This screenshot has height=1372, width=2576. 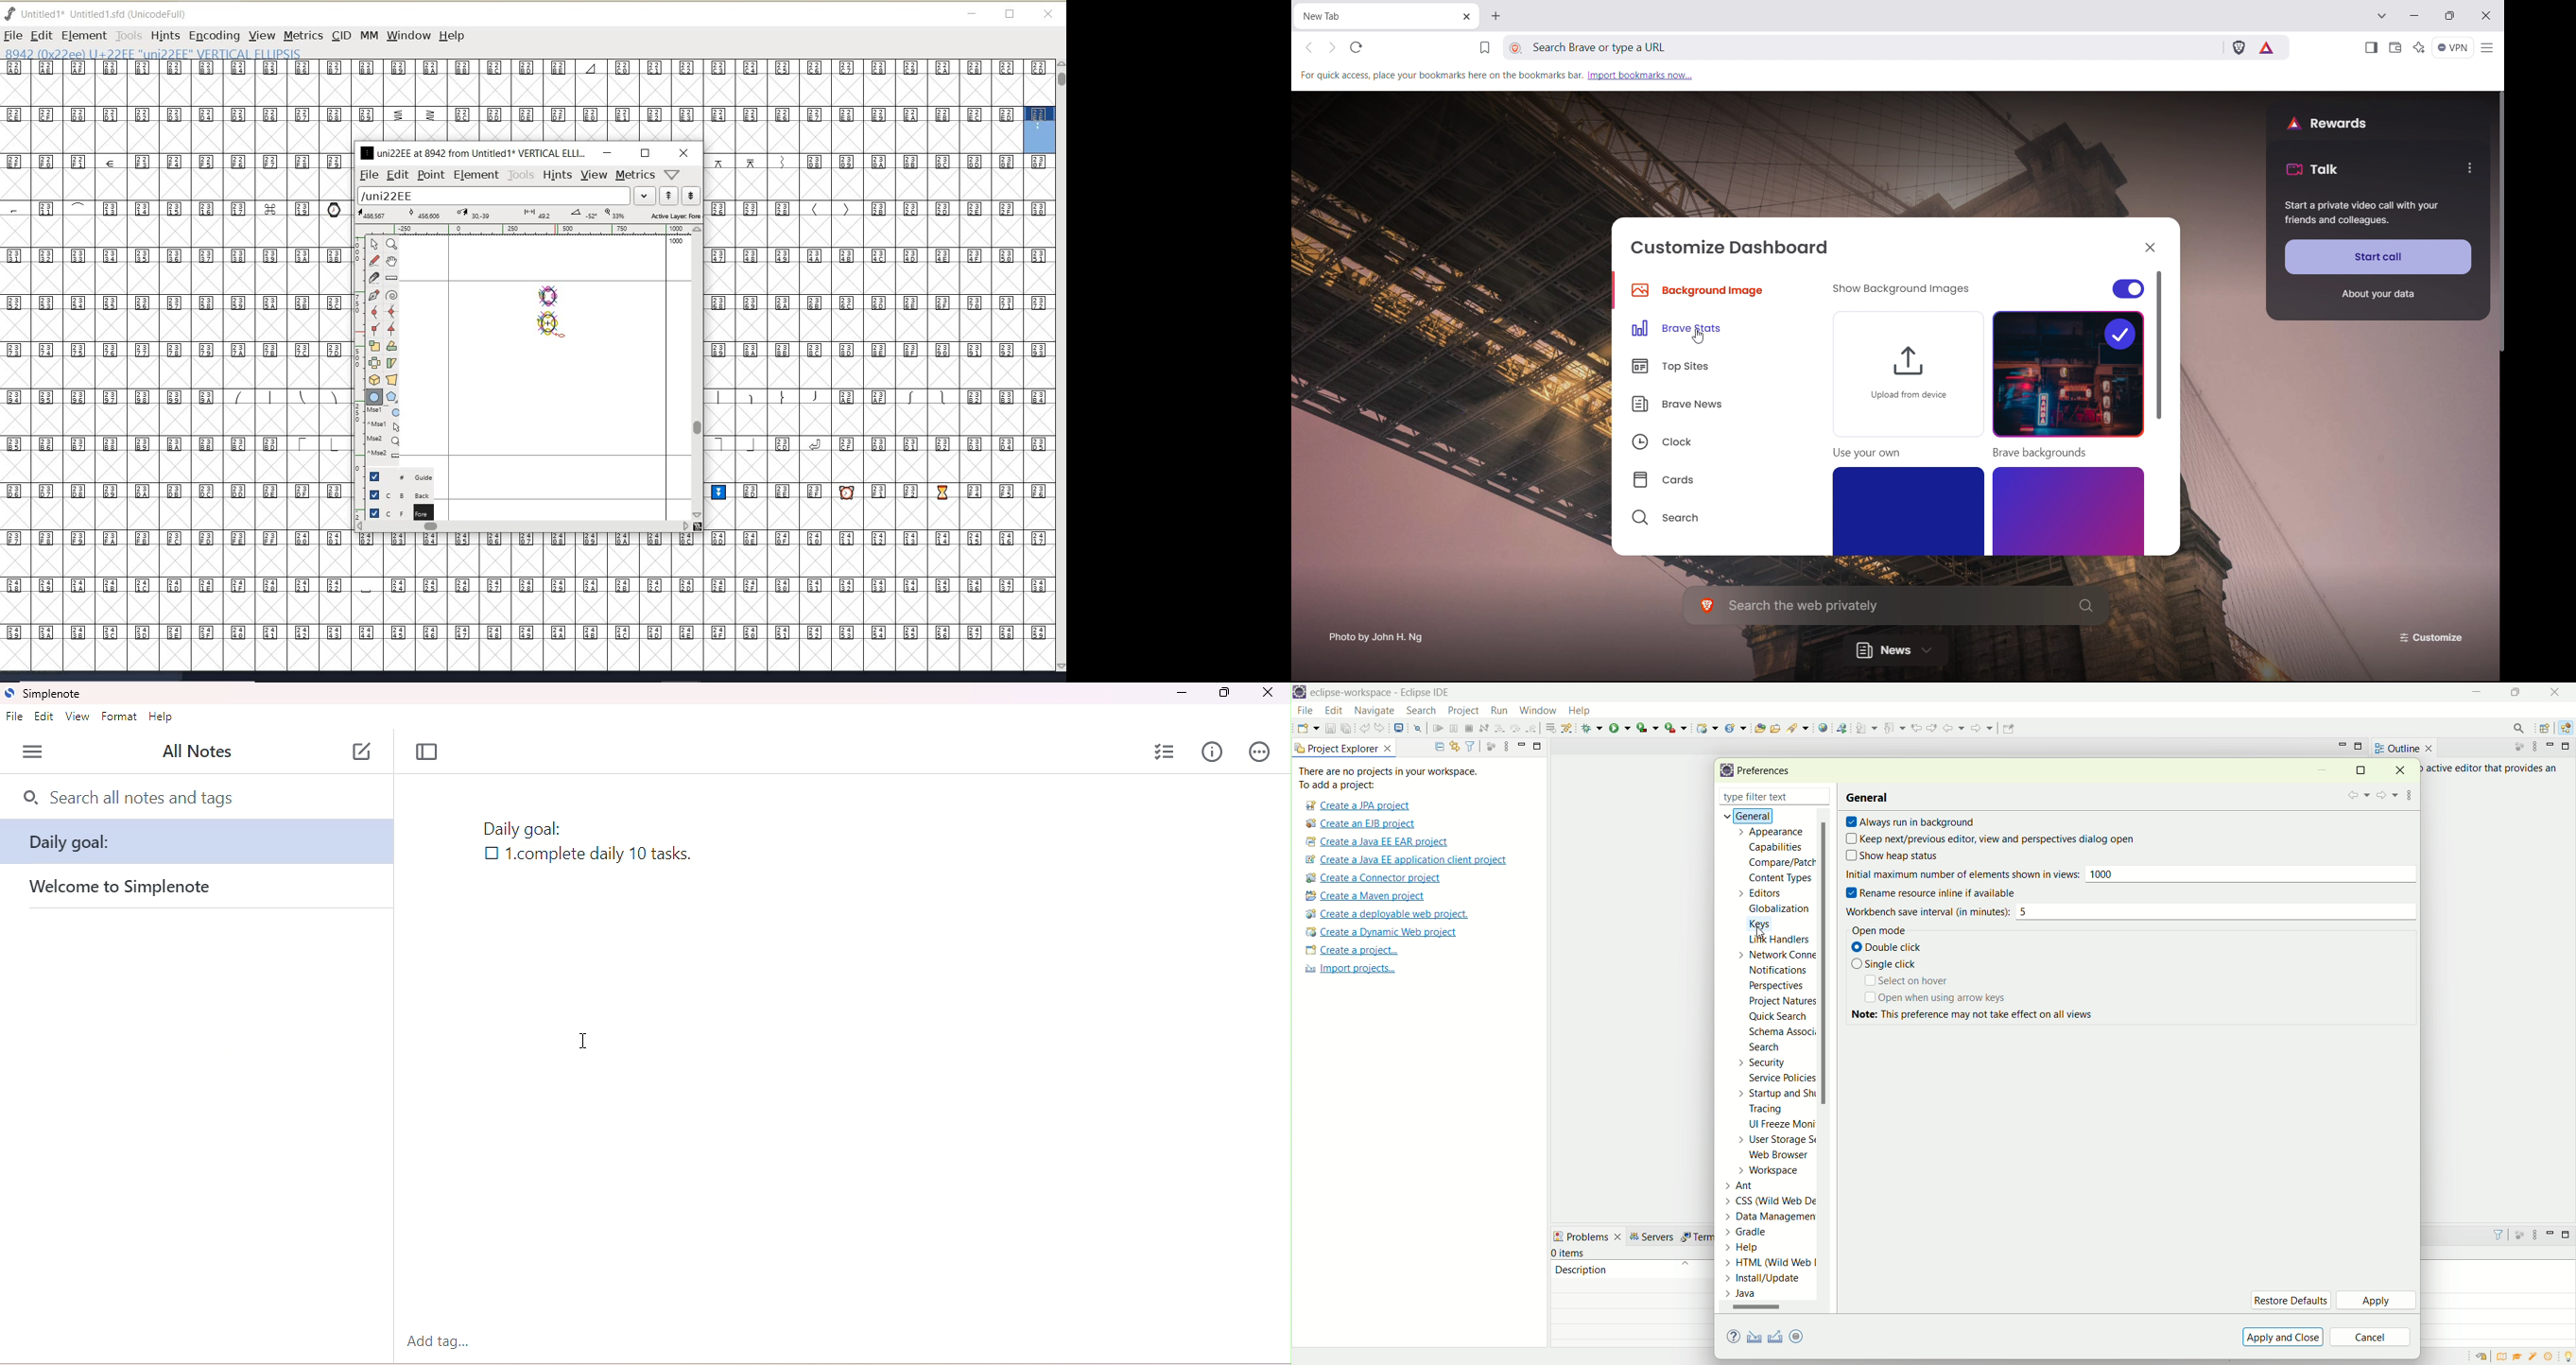 What do you see at coordinates (1581, 1269) in the screenshot?
I see `description` at bounding box center [1581, 1269].